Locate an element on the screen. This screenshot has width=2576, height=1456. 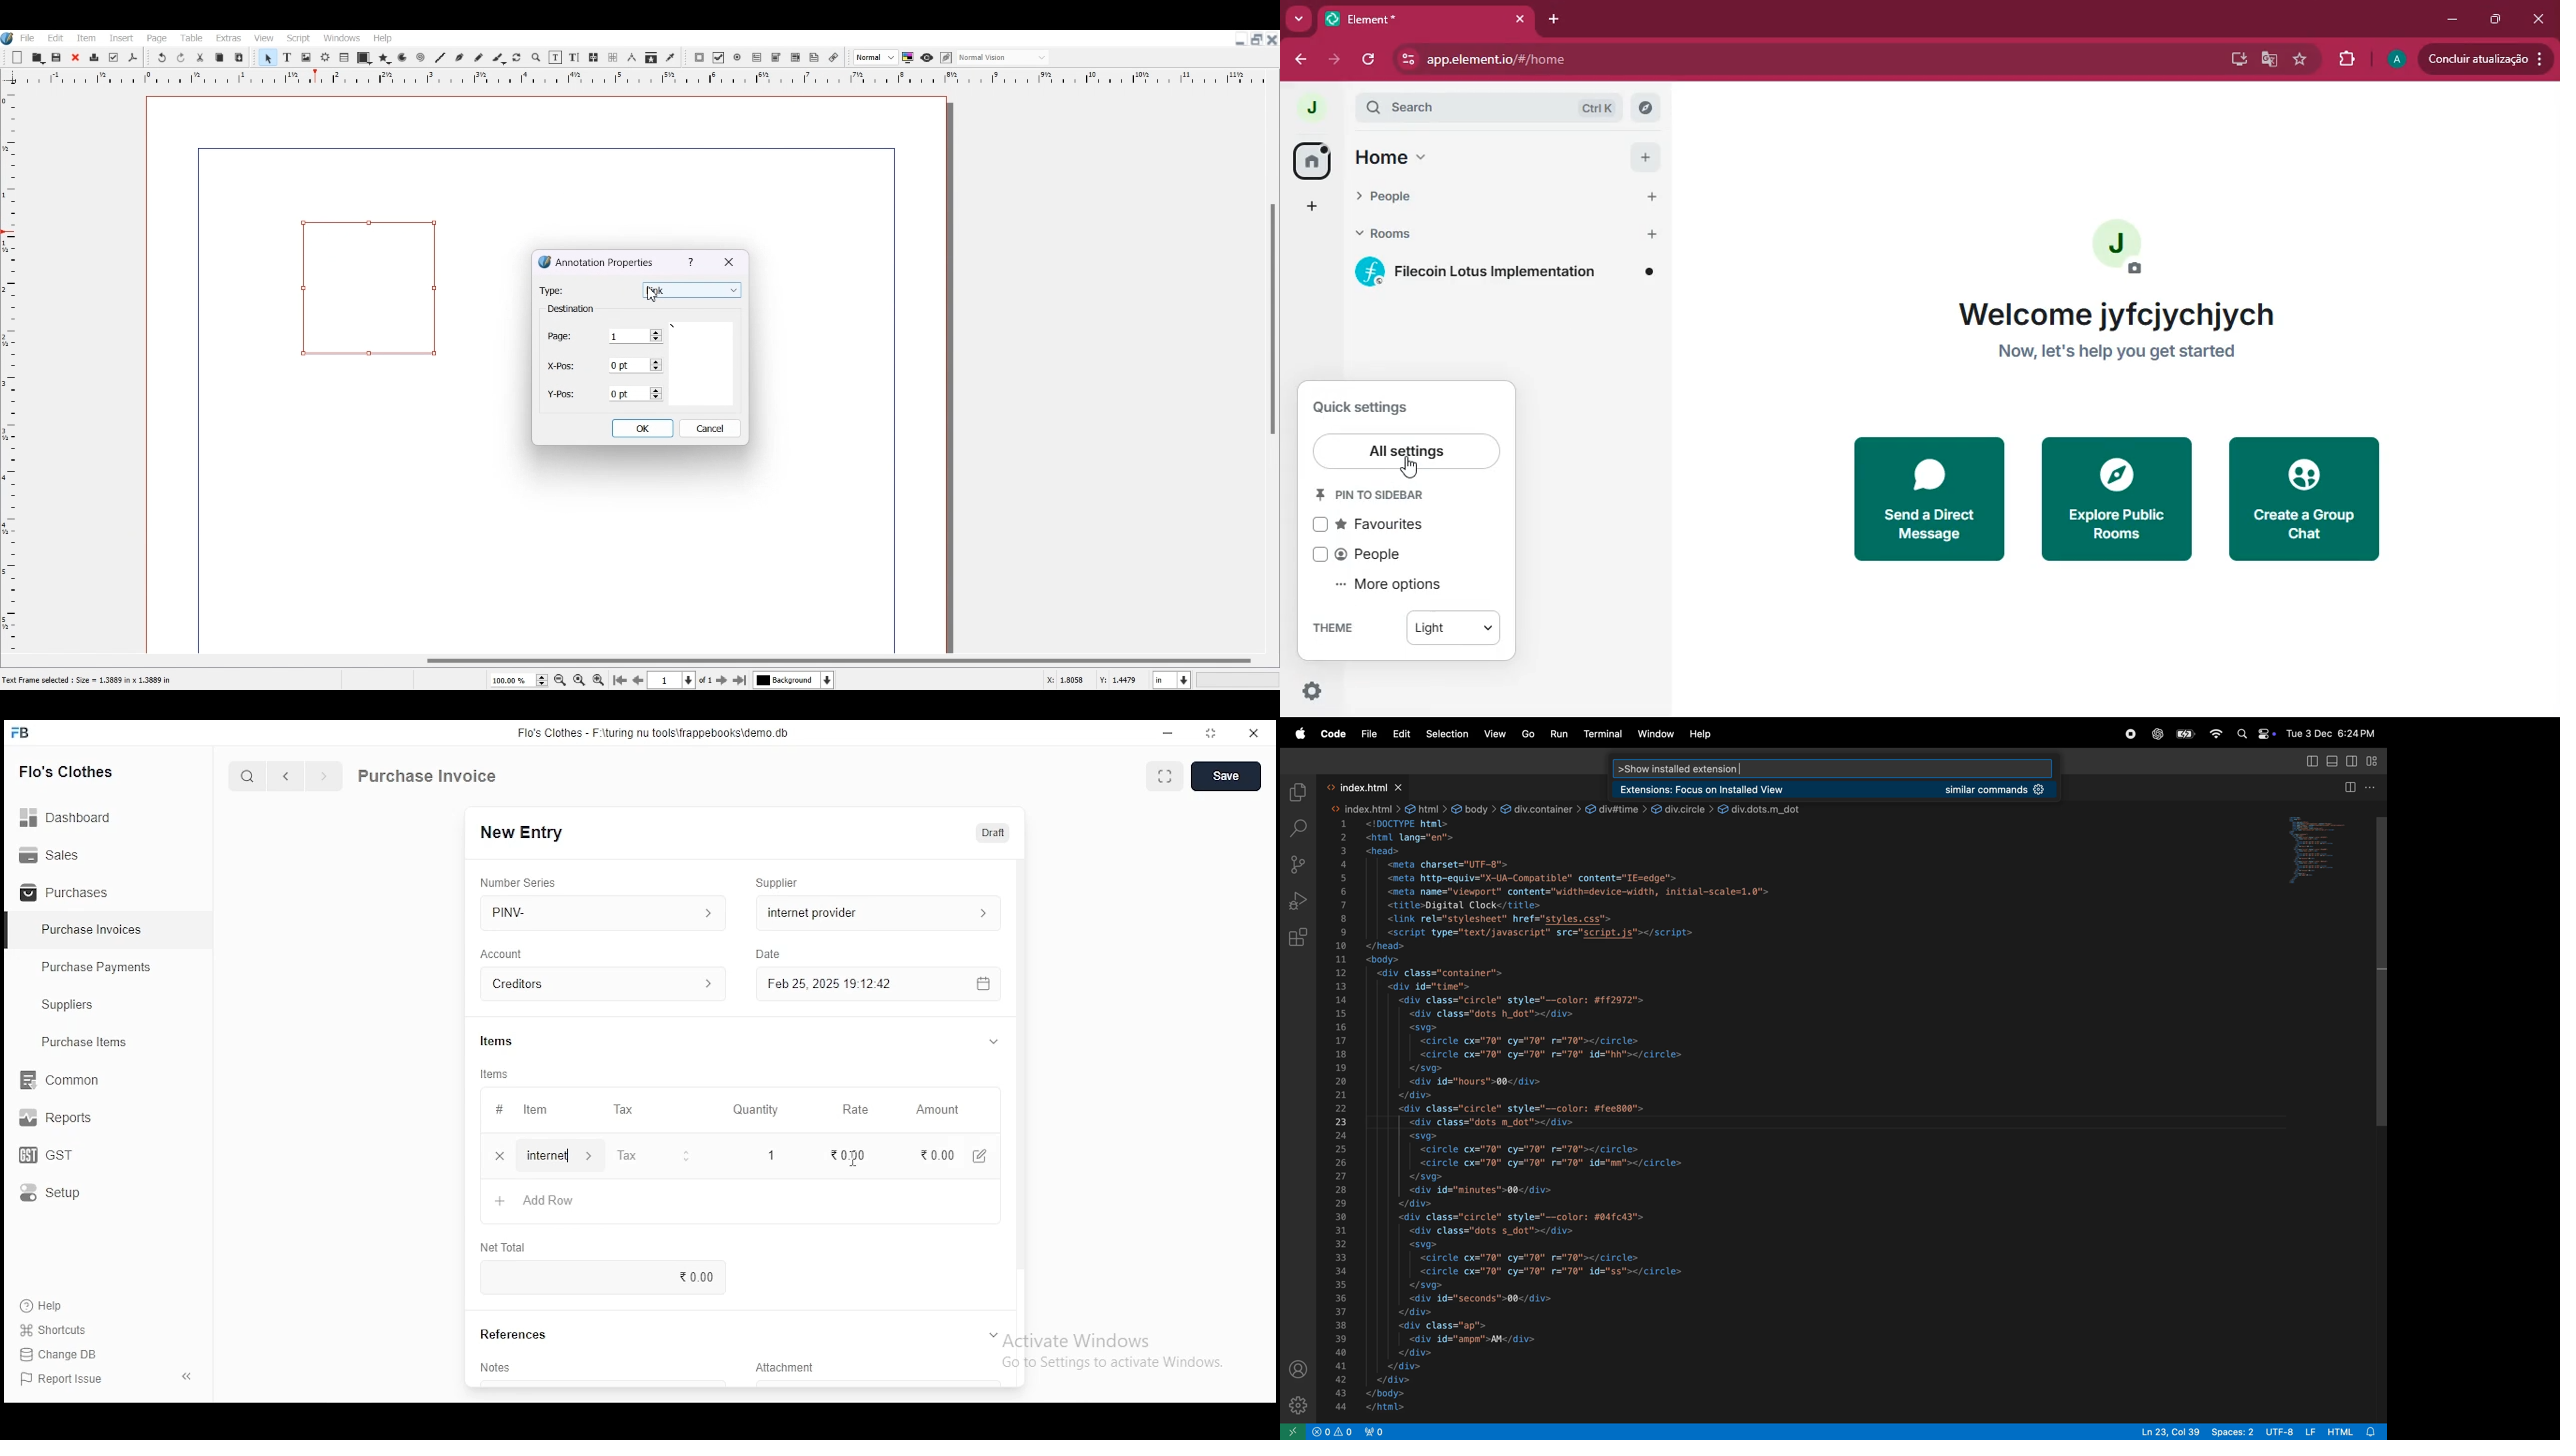
Go to Previous page is located at coordinates (638, 680).